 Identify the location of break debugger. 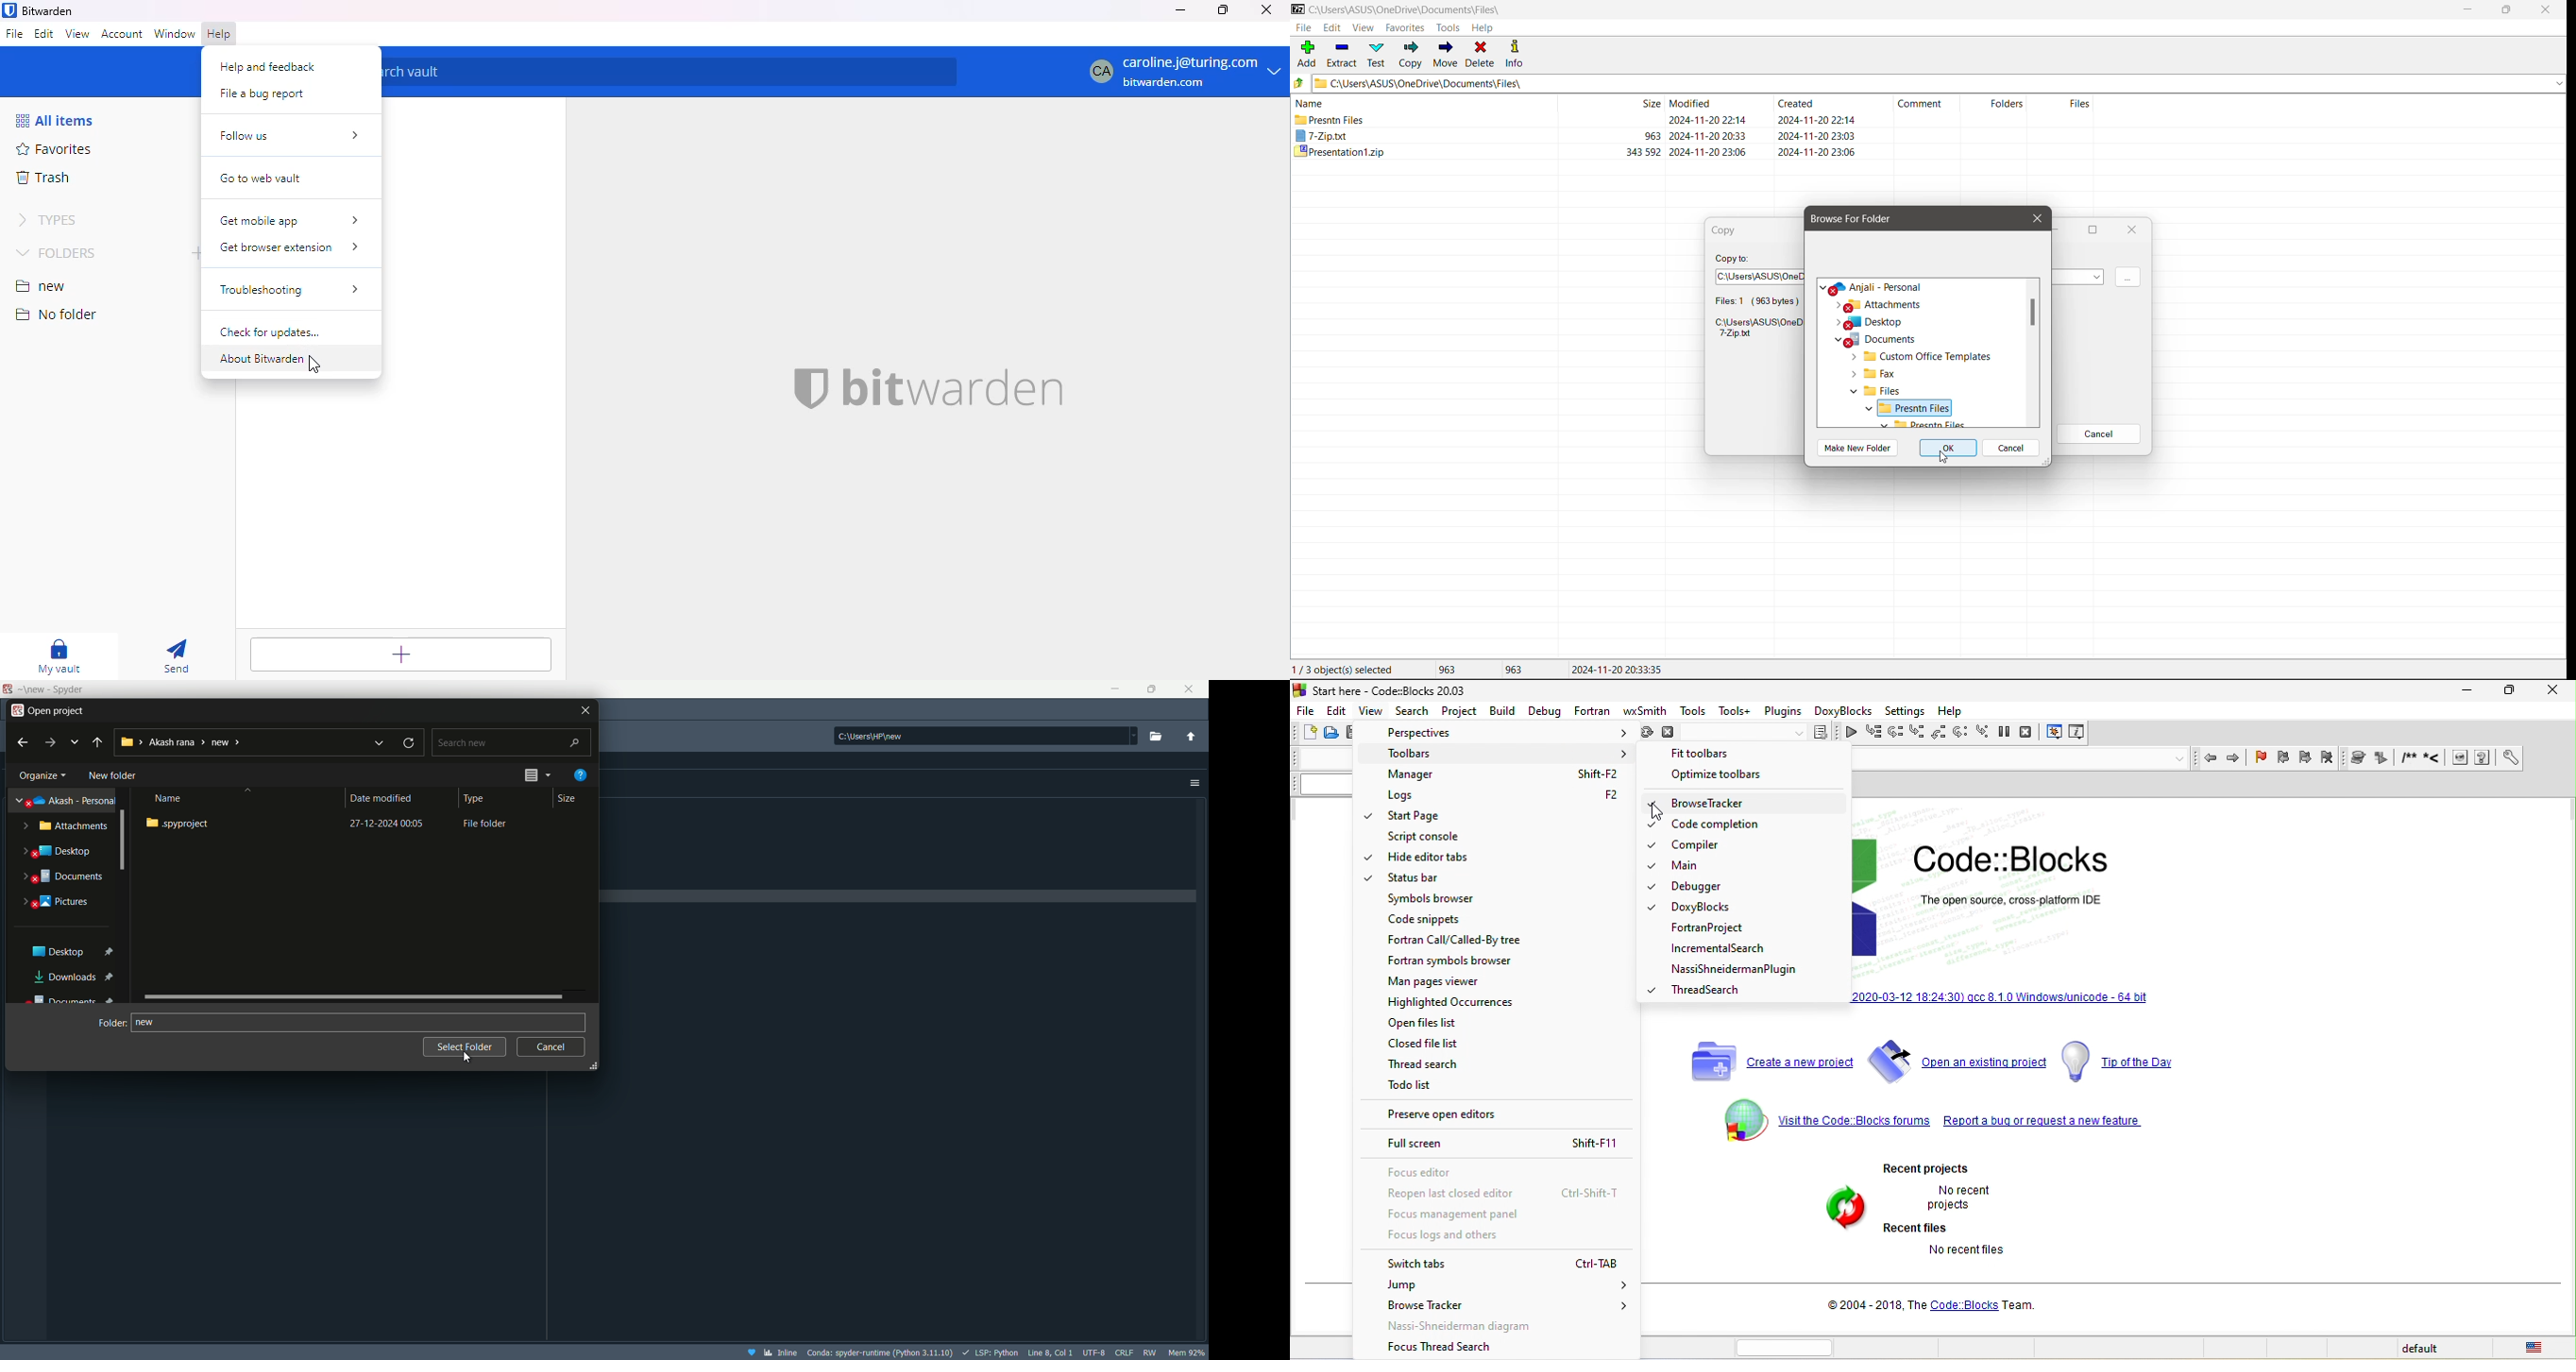
(2005, 733).